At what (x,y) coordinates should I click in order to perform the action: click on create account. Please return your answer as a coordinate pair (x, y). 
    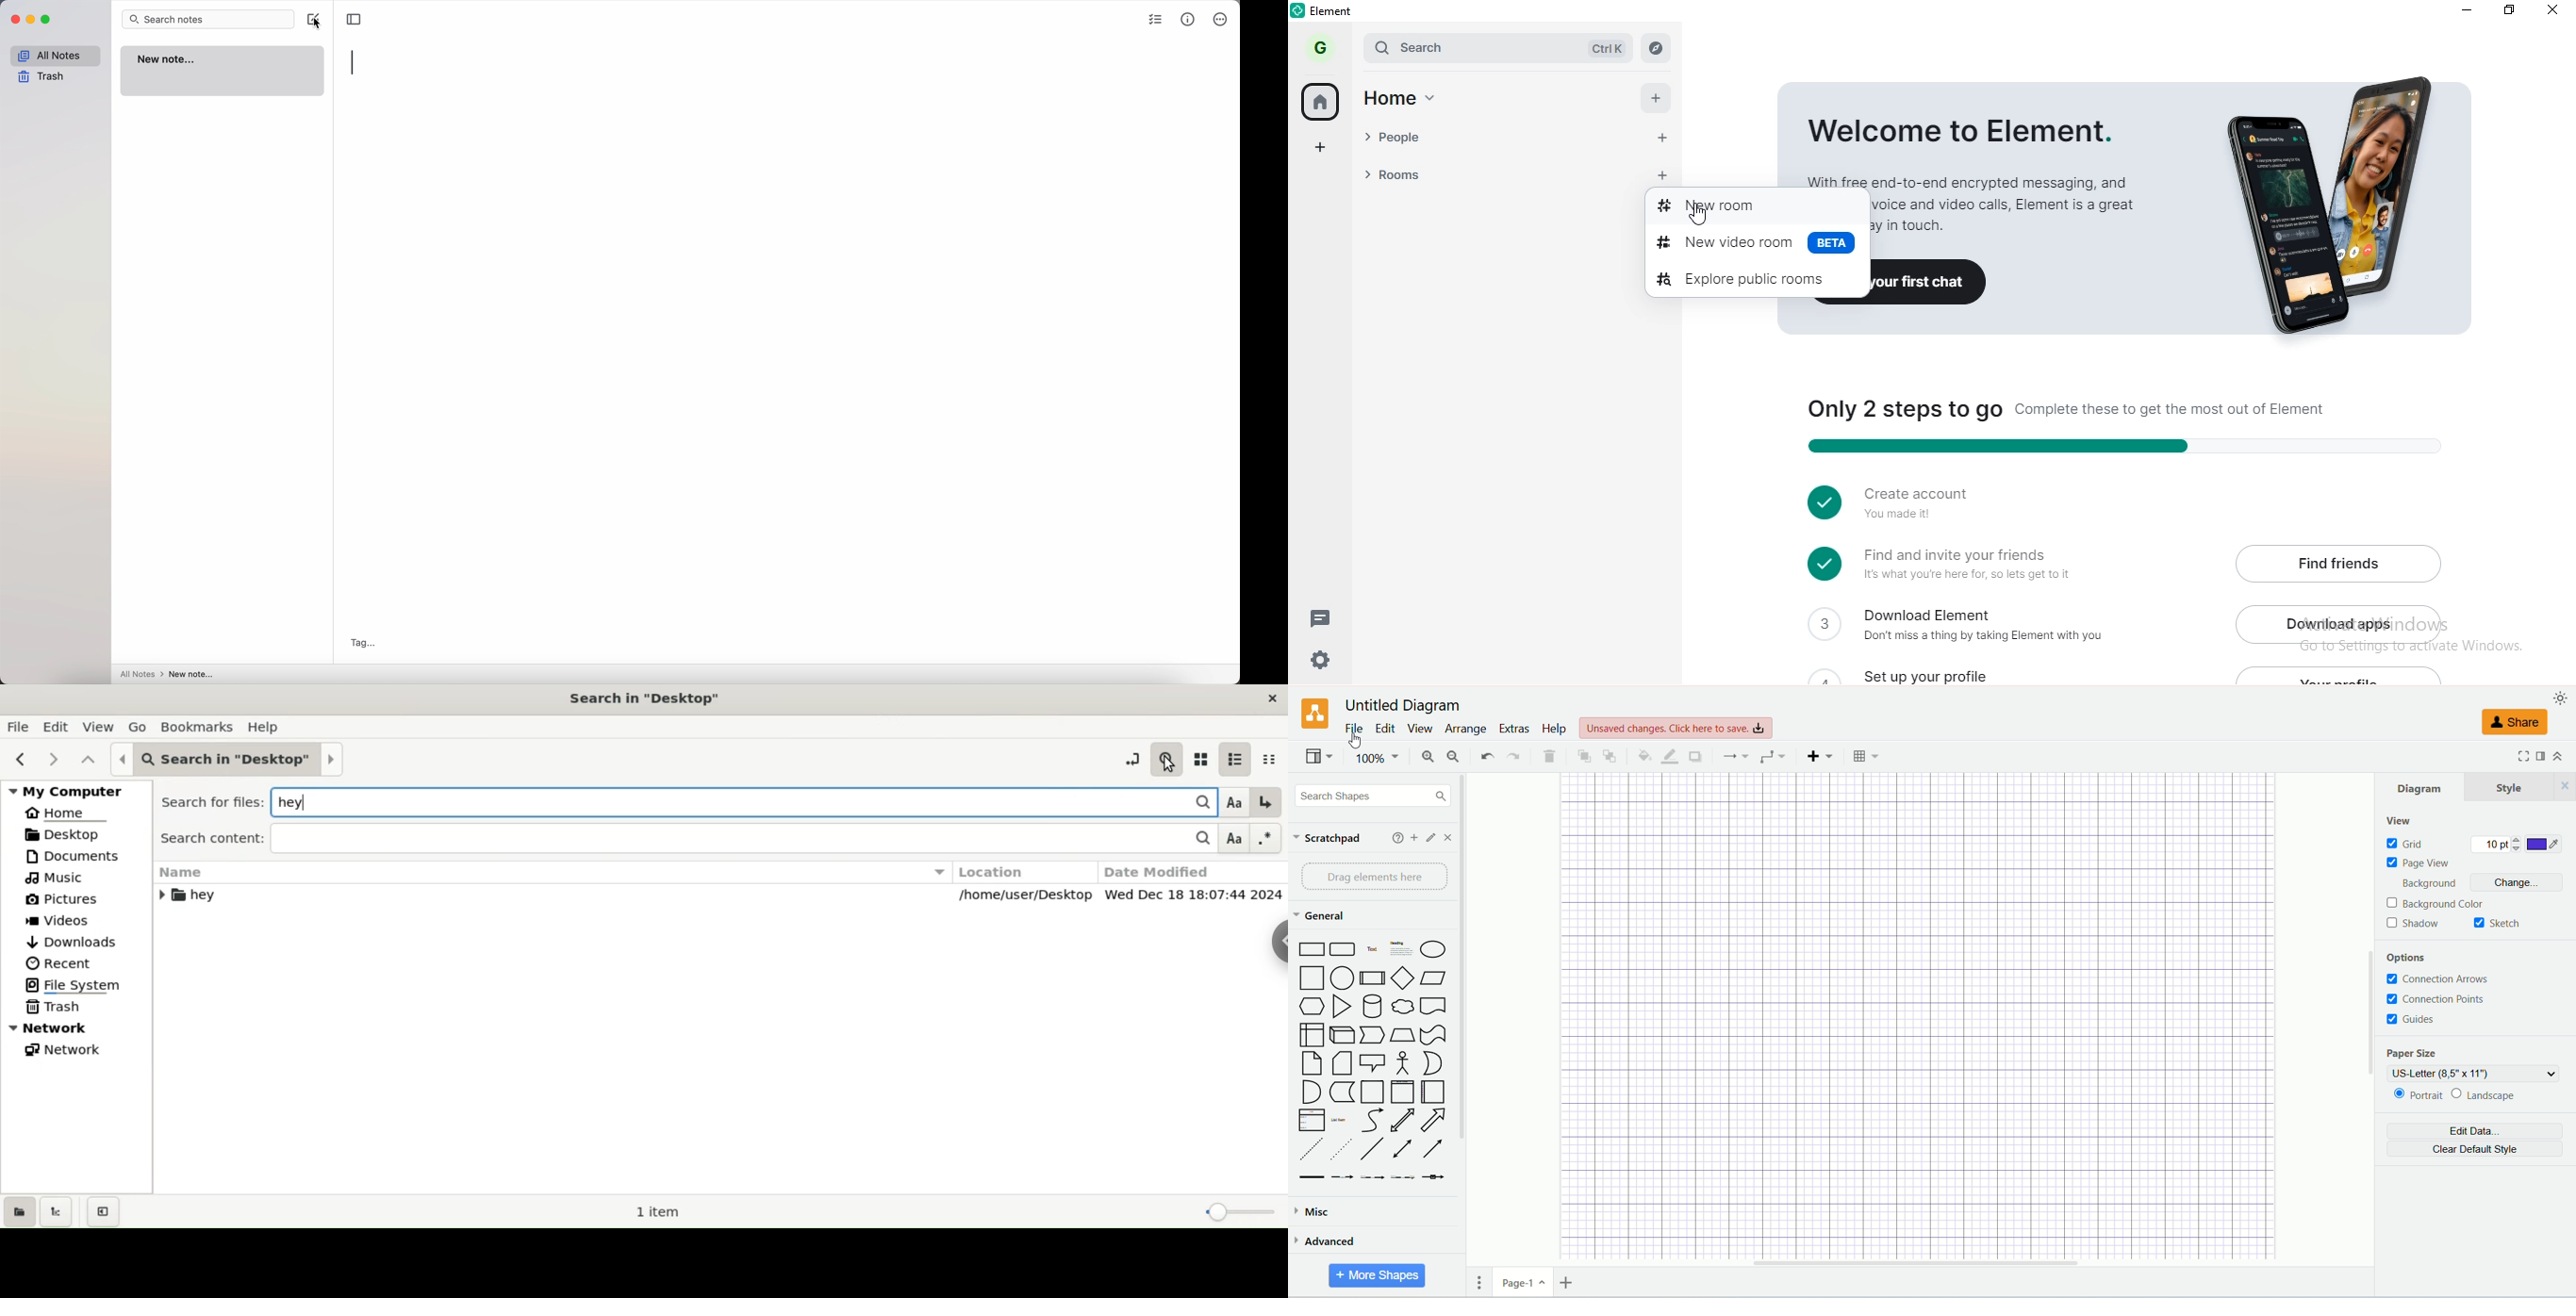
    Looking at the image, I should click on (1912, 503).